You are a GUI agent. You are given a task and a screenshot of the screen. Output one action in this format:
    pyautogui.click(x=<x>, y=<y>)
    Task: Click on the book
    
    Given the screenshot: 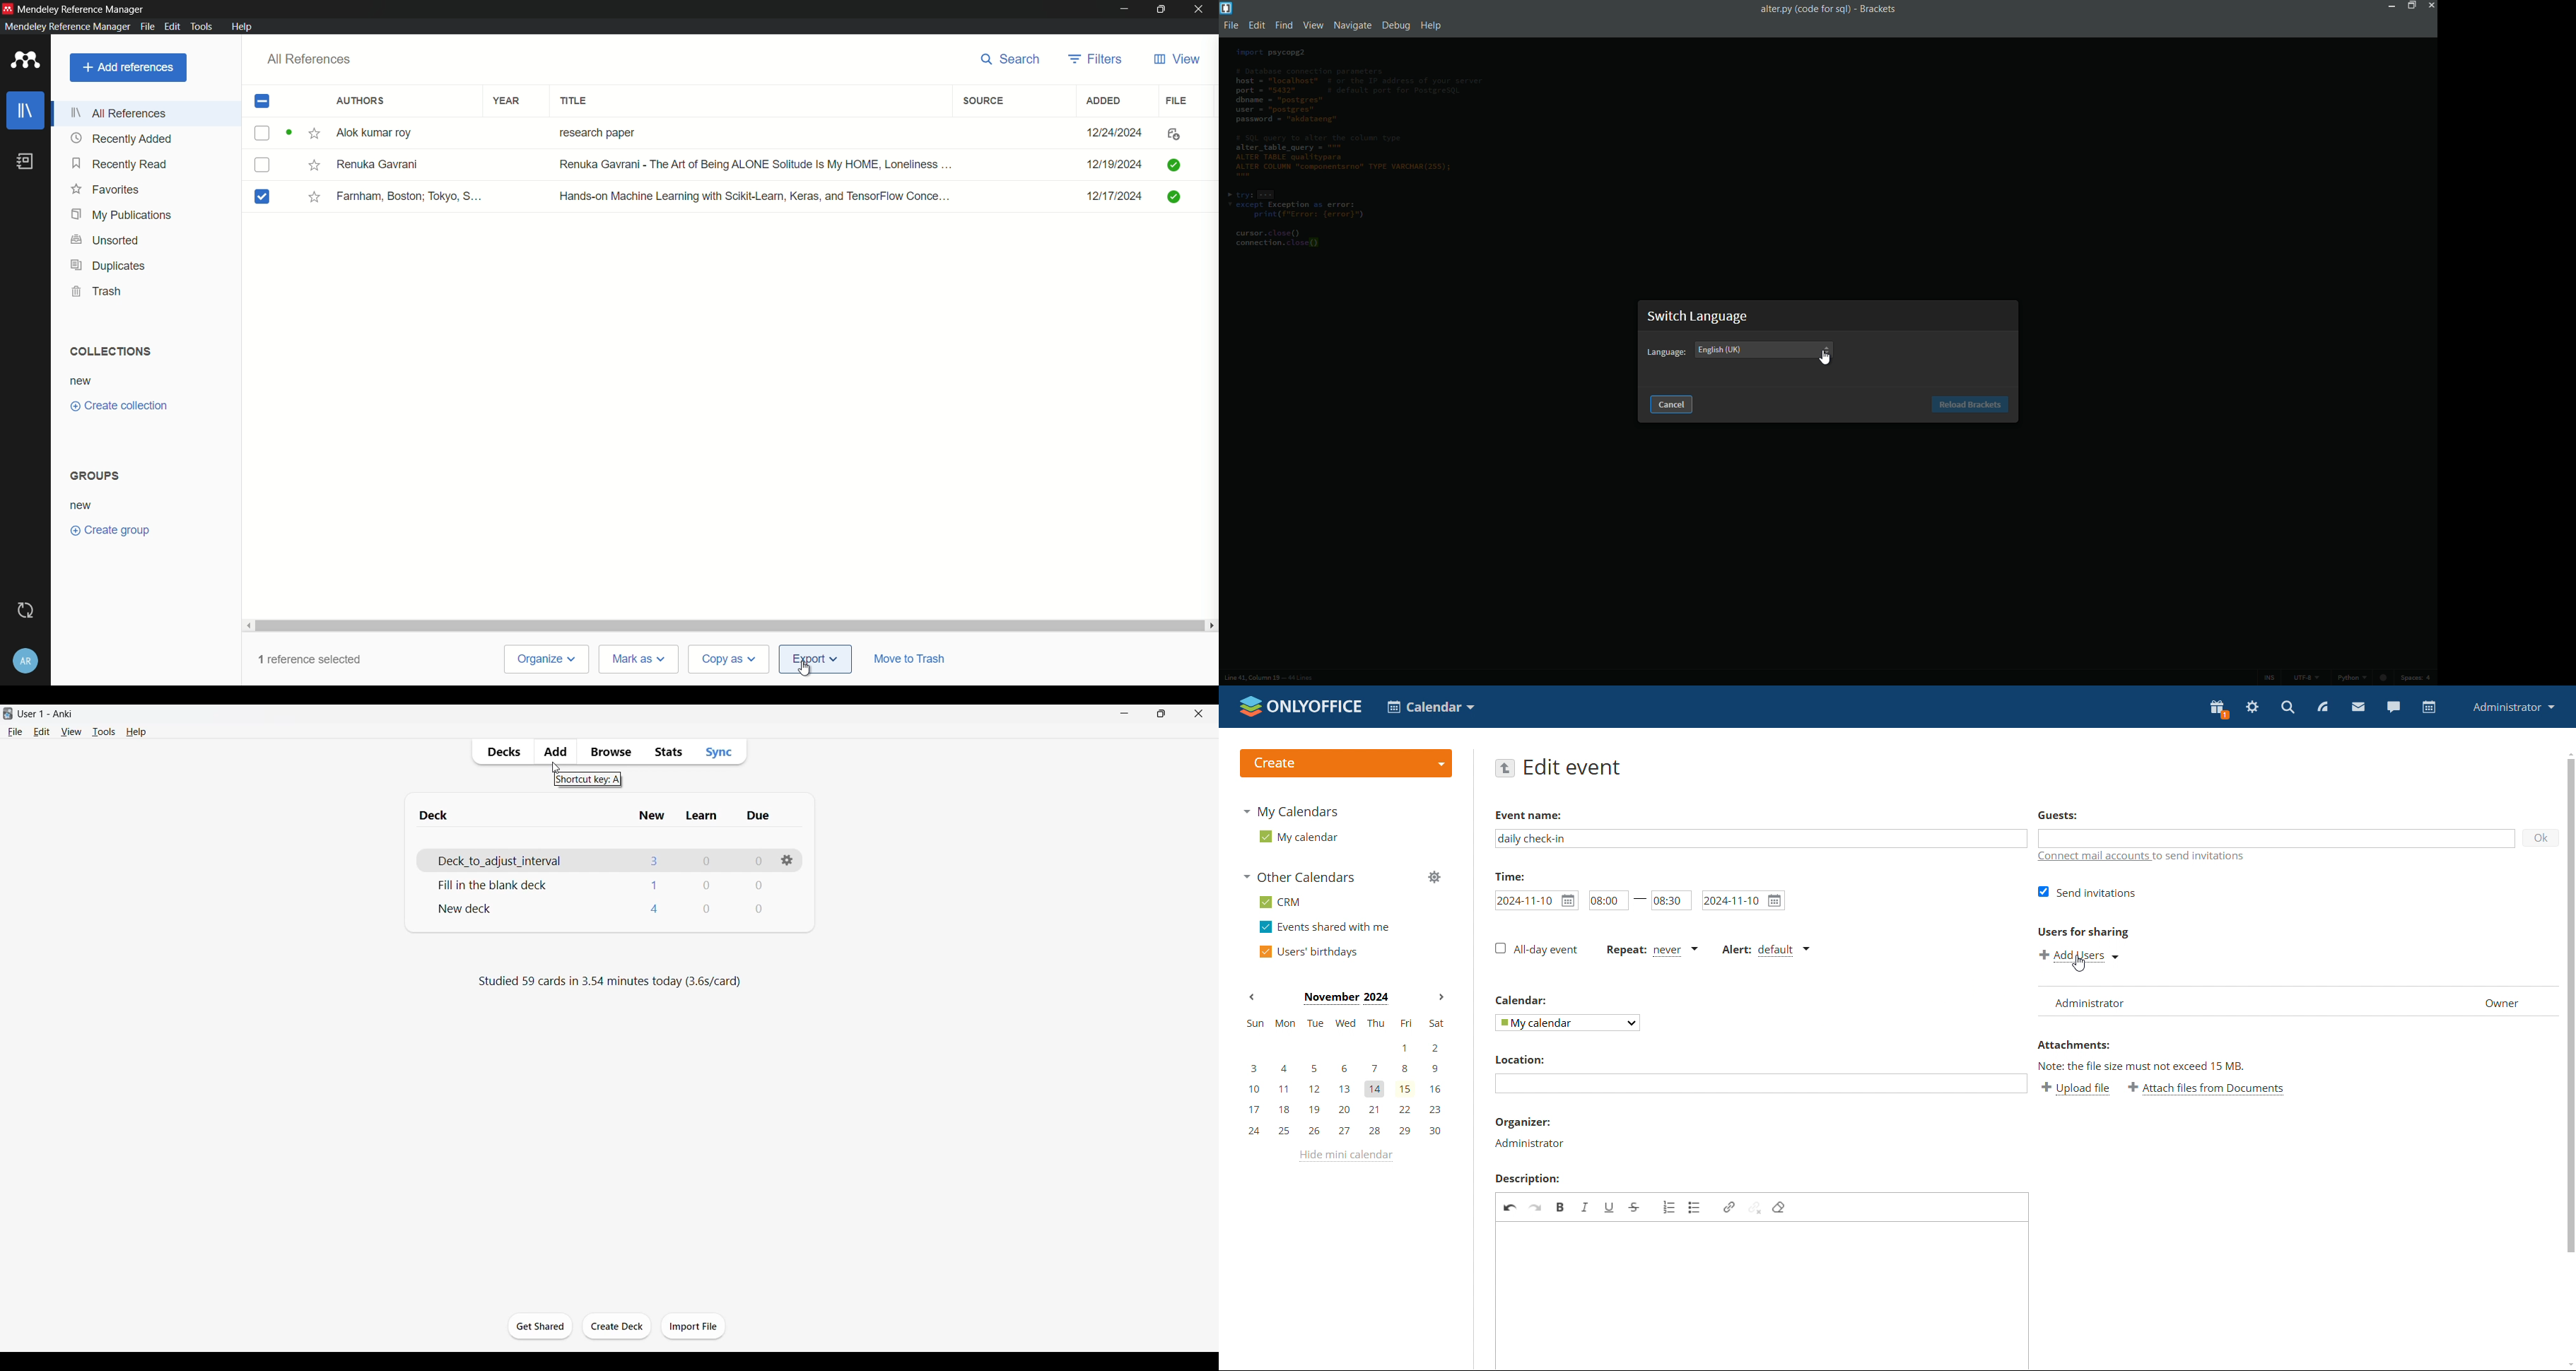 What is the action you would take?
    pyautogui.click(x=25, y=161)
    